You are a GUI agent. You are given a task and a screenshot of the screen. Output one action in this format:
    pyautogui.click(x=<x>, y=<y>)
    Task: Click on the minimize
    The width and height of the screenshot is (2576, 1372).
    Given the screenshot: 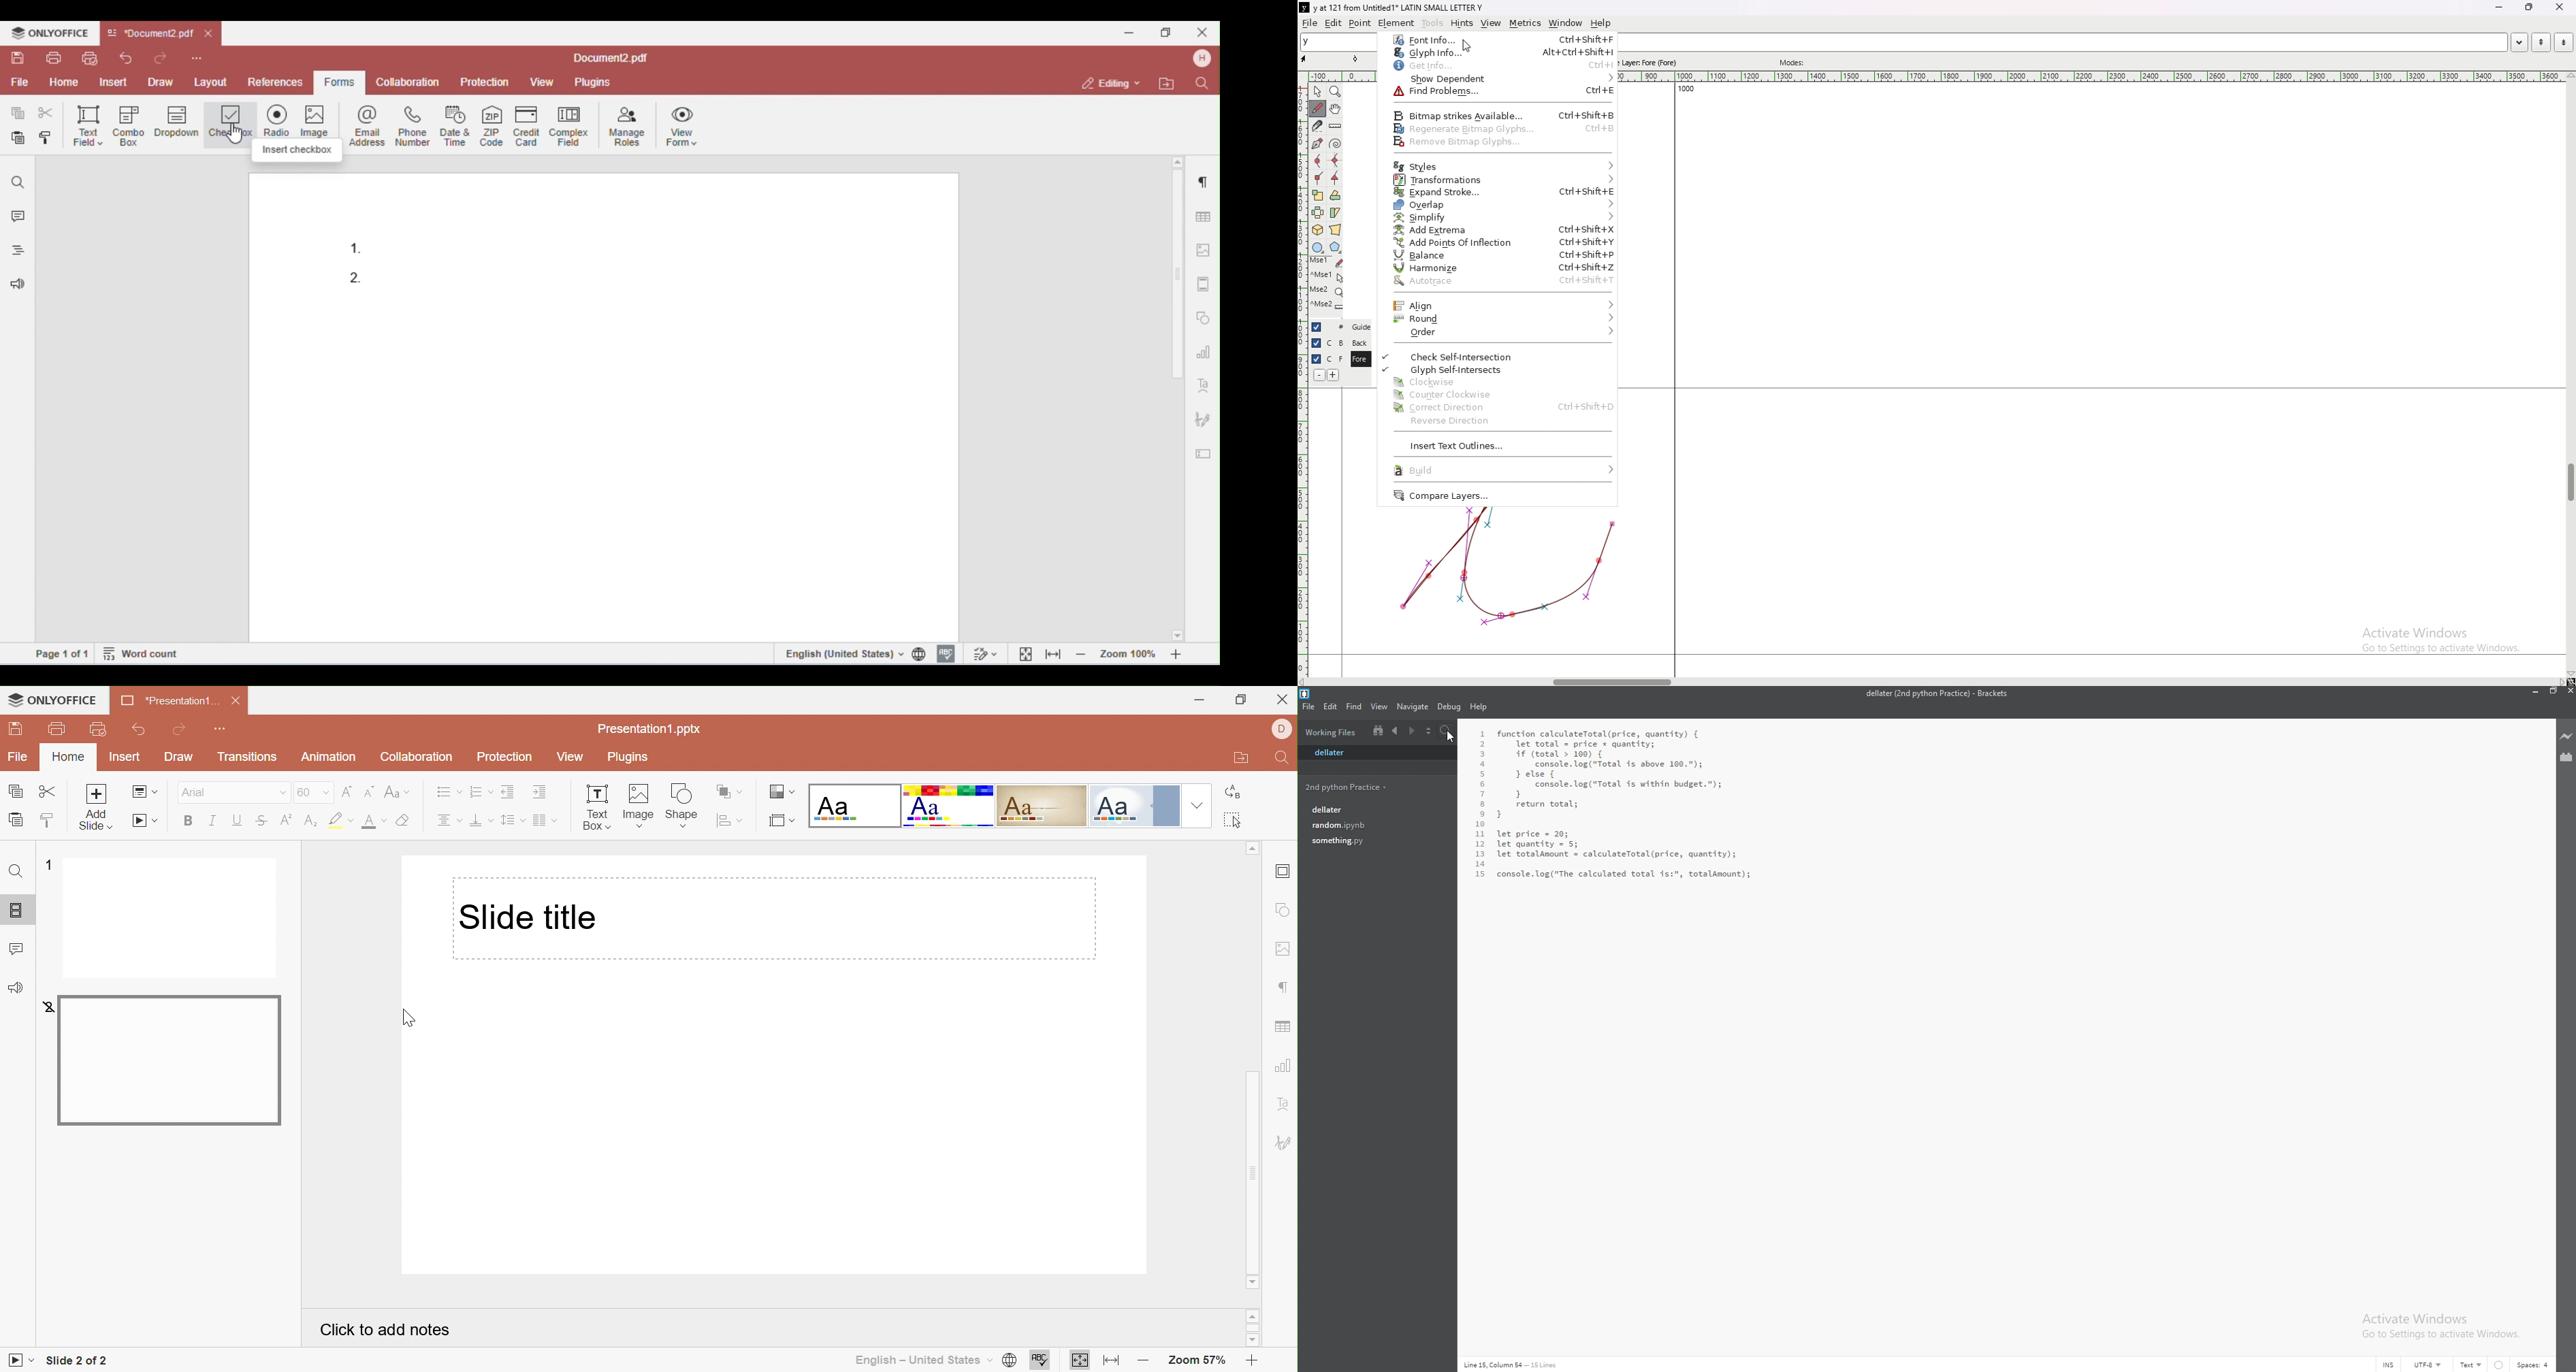 What is the action you would take?
    pyautogui.click(x=2501, y=8)
    